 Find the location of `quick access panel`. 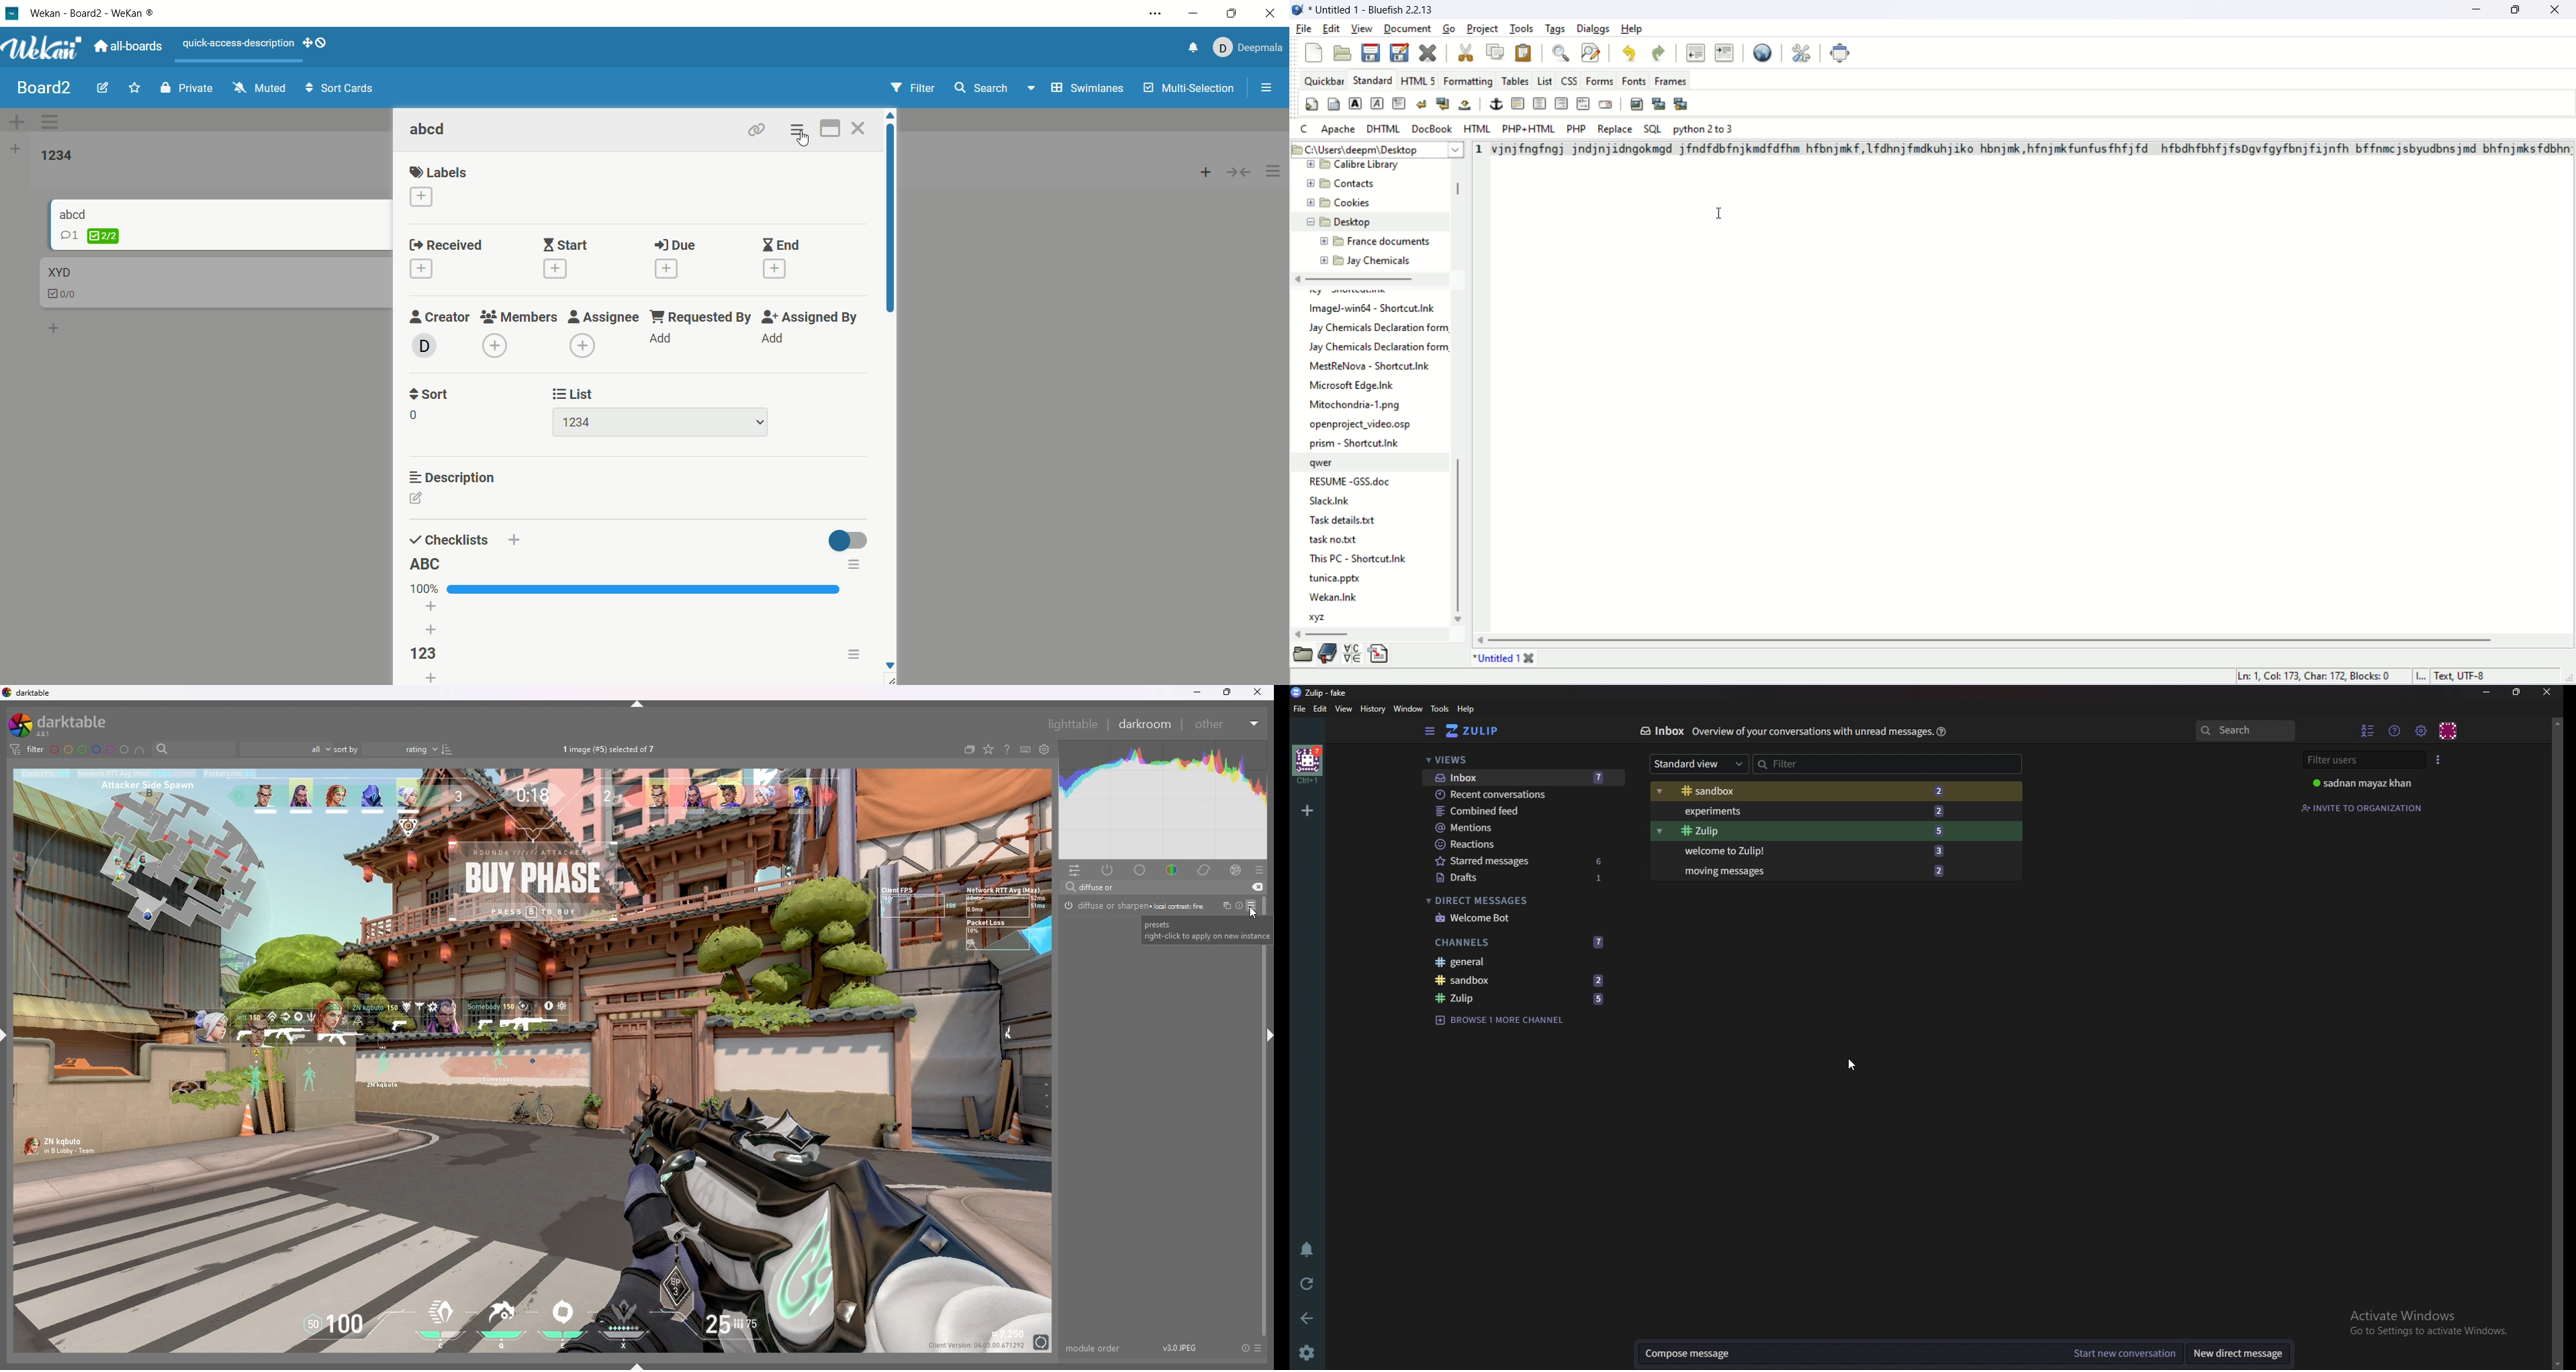

quick access panel is located at coordinates (1076, 870).